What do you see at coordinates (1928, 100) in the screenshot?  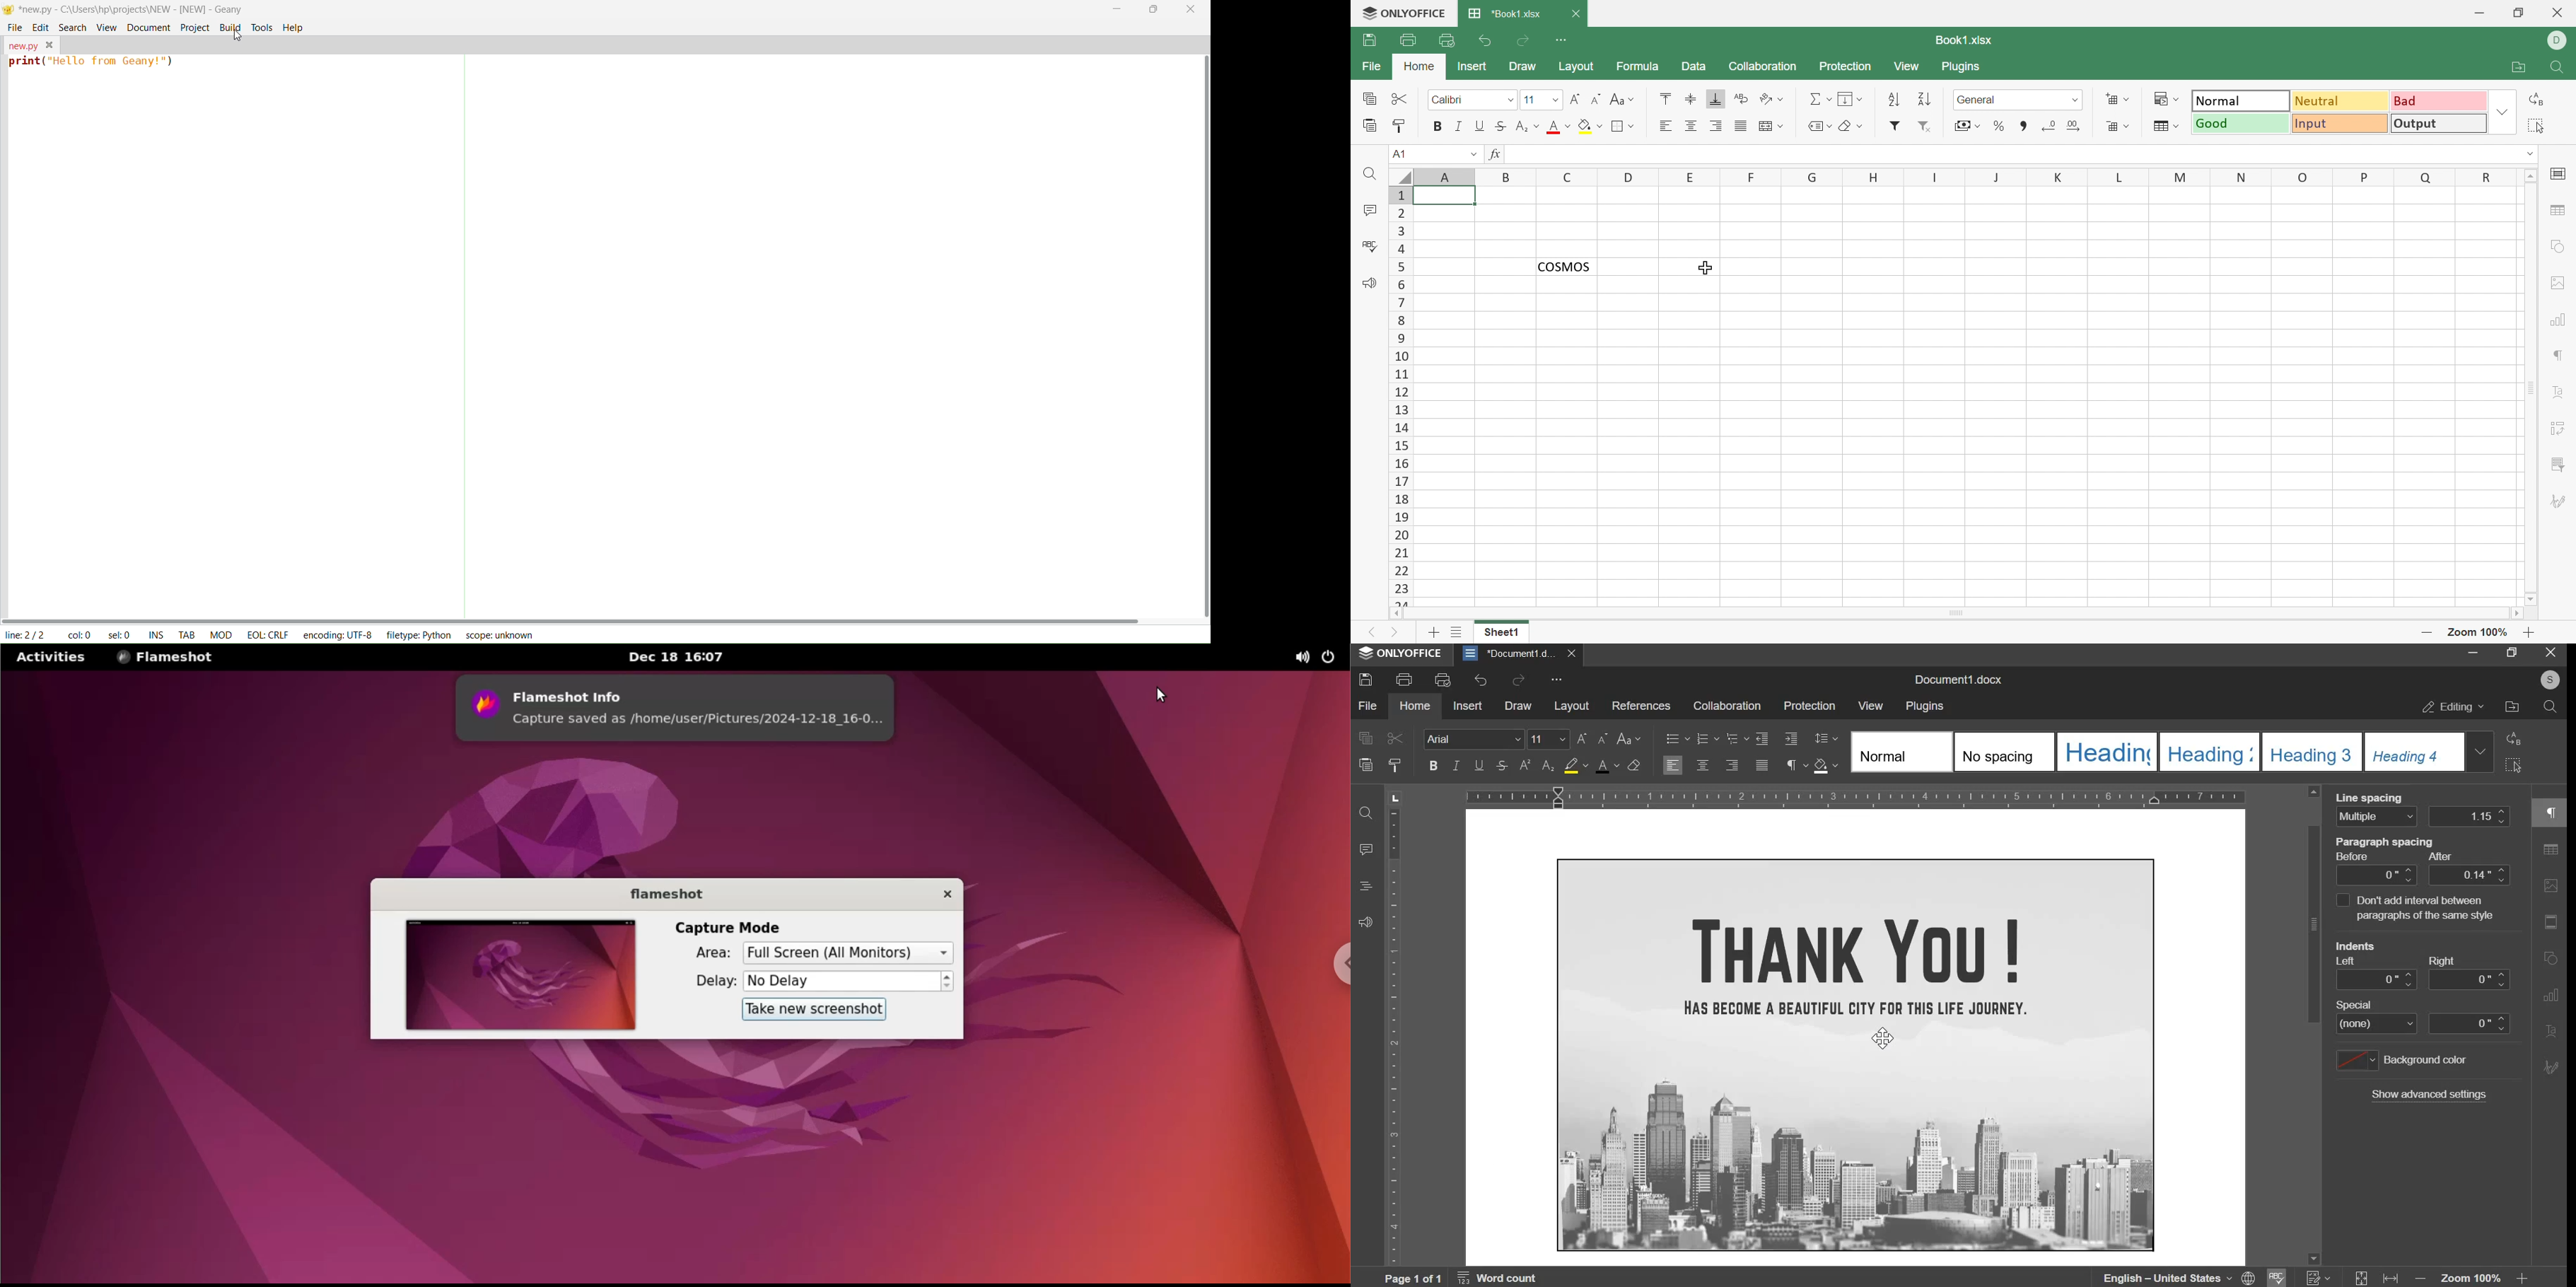 I see `Sort descending` at bounding box center [1928, 100].